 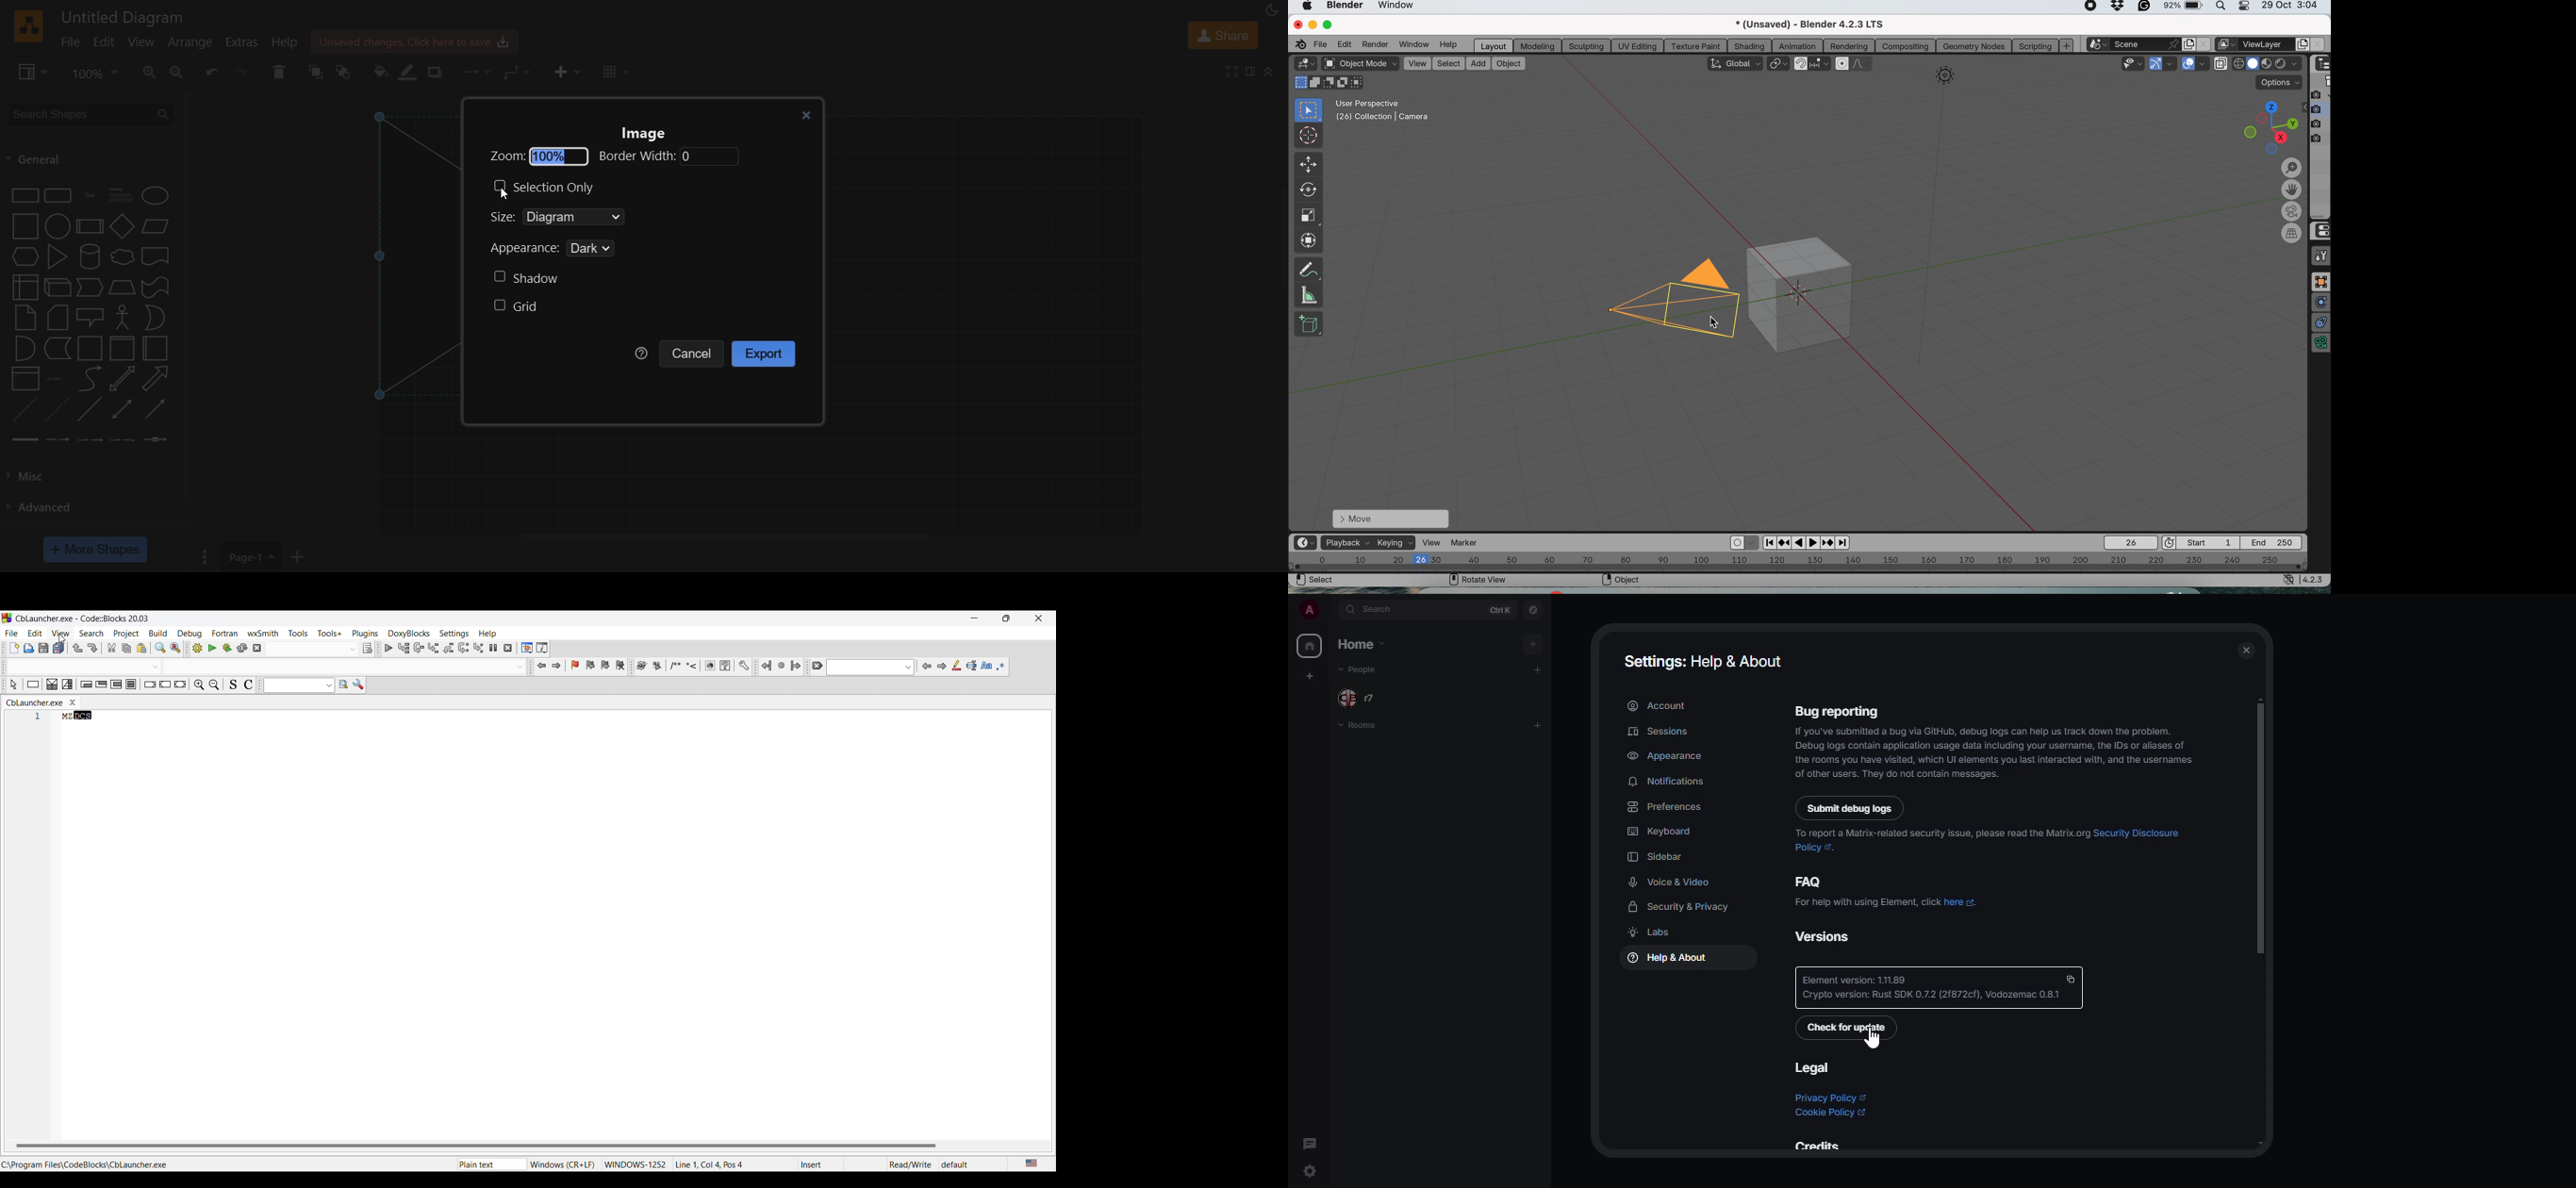 I want to click on View menu, so click(x=61, y=633).